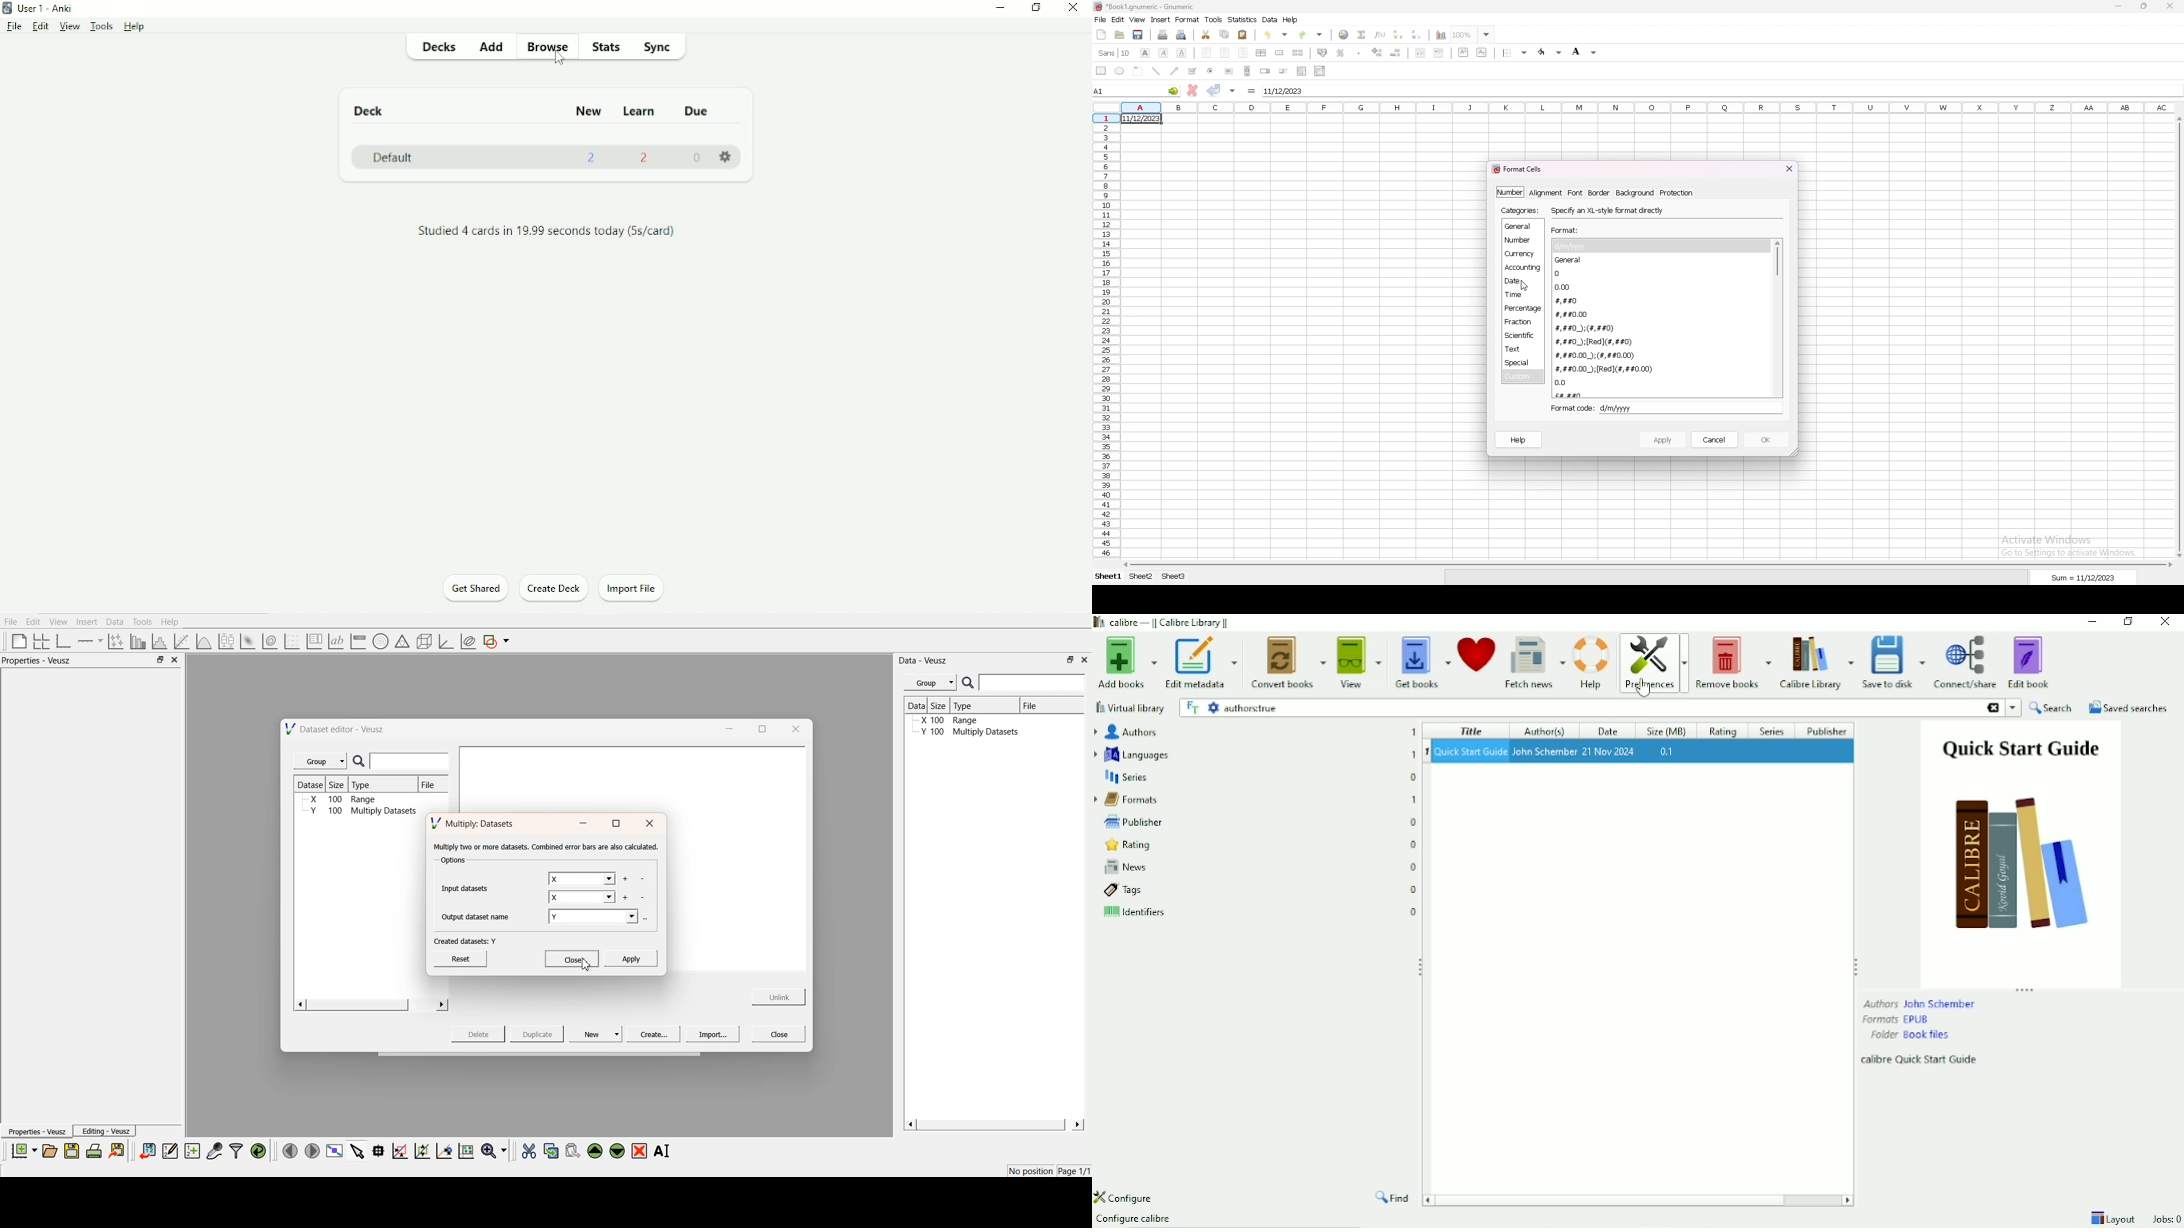 The width and height of the screenshot is (2184, 1232). What do you see at coordinates (15, 27) in the screenshot?
I see `File` at bounding box center [15, 27].